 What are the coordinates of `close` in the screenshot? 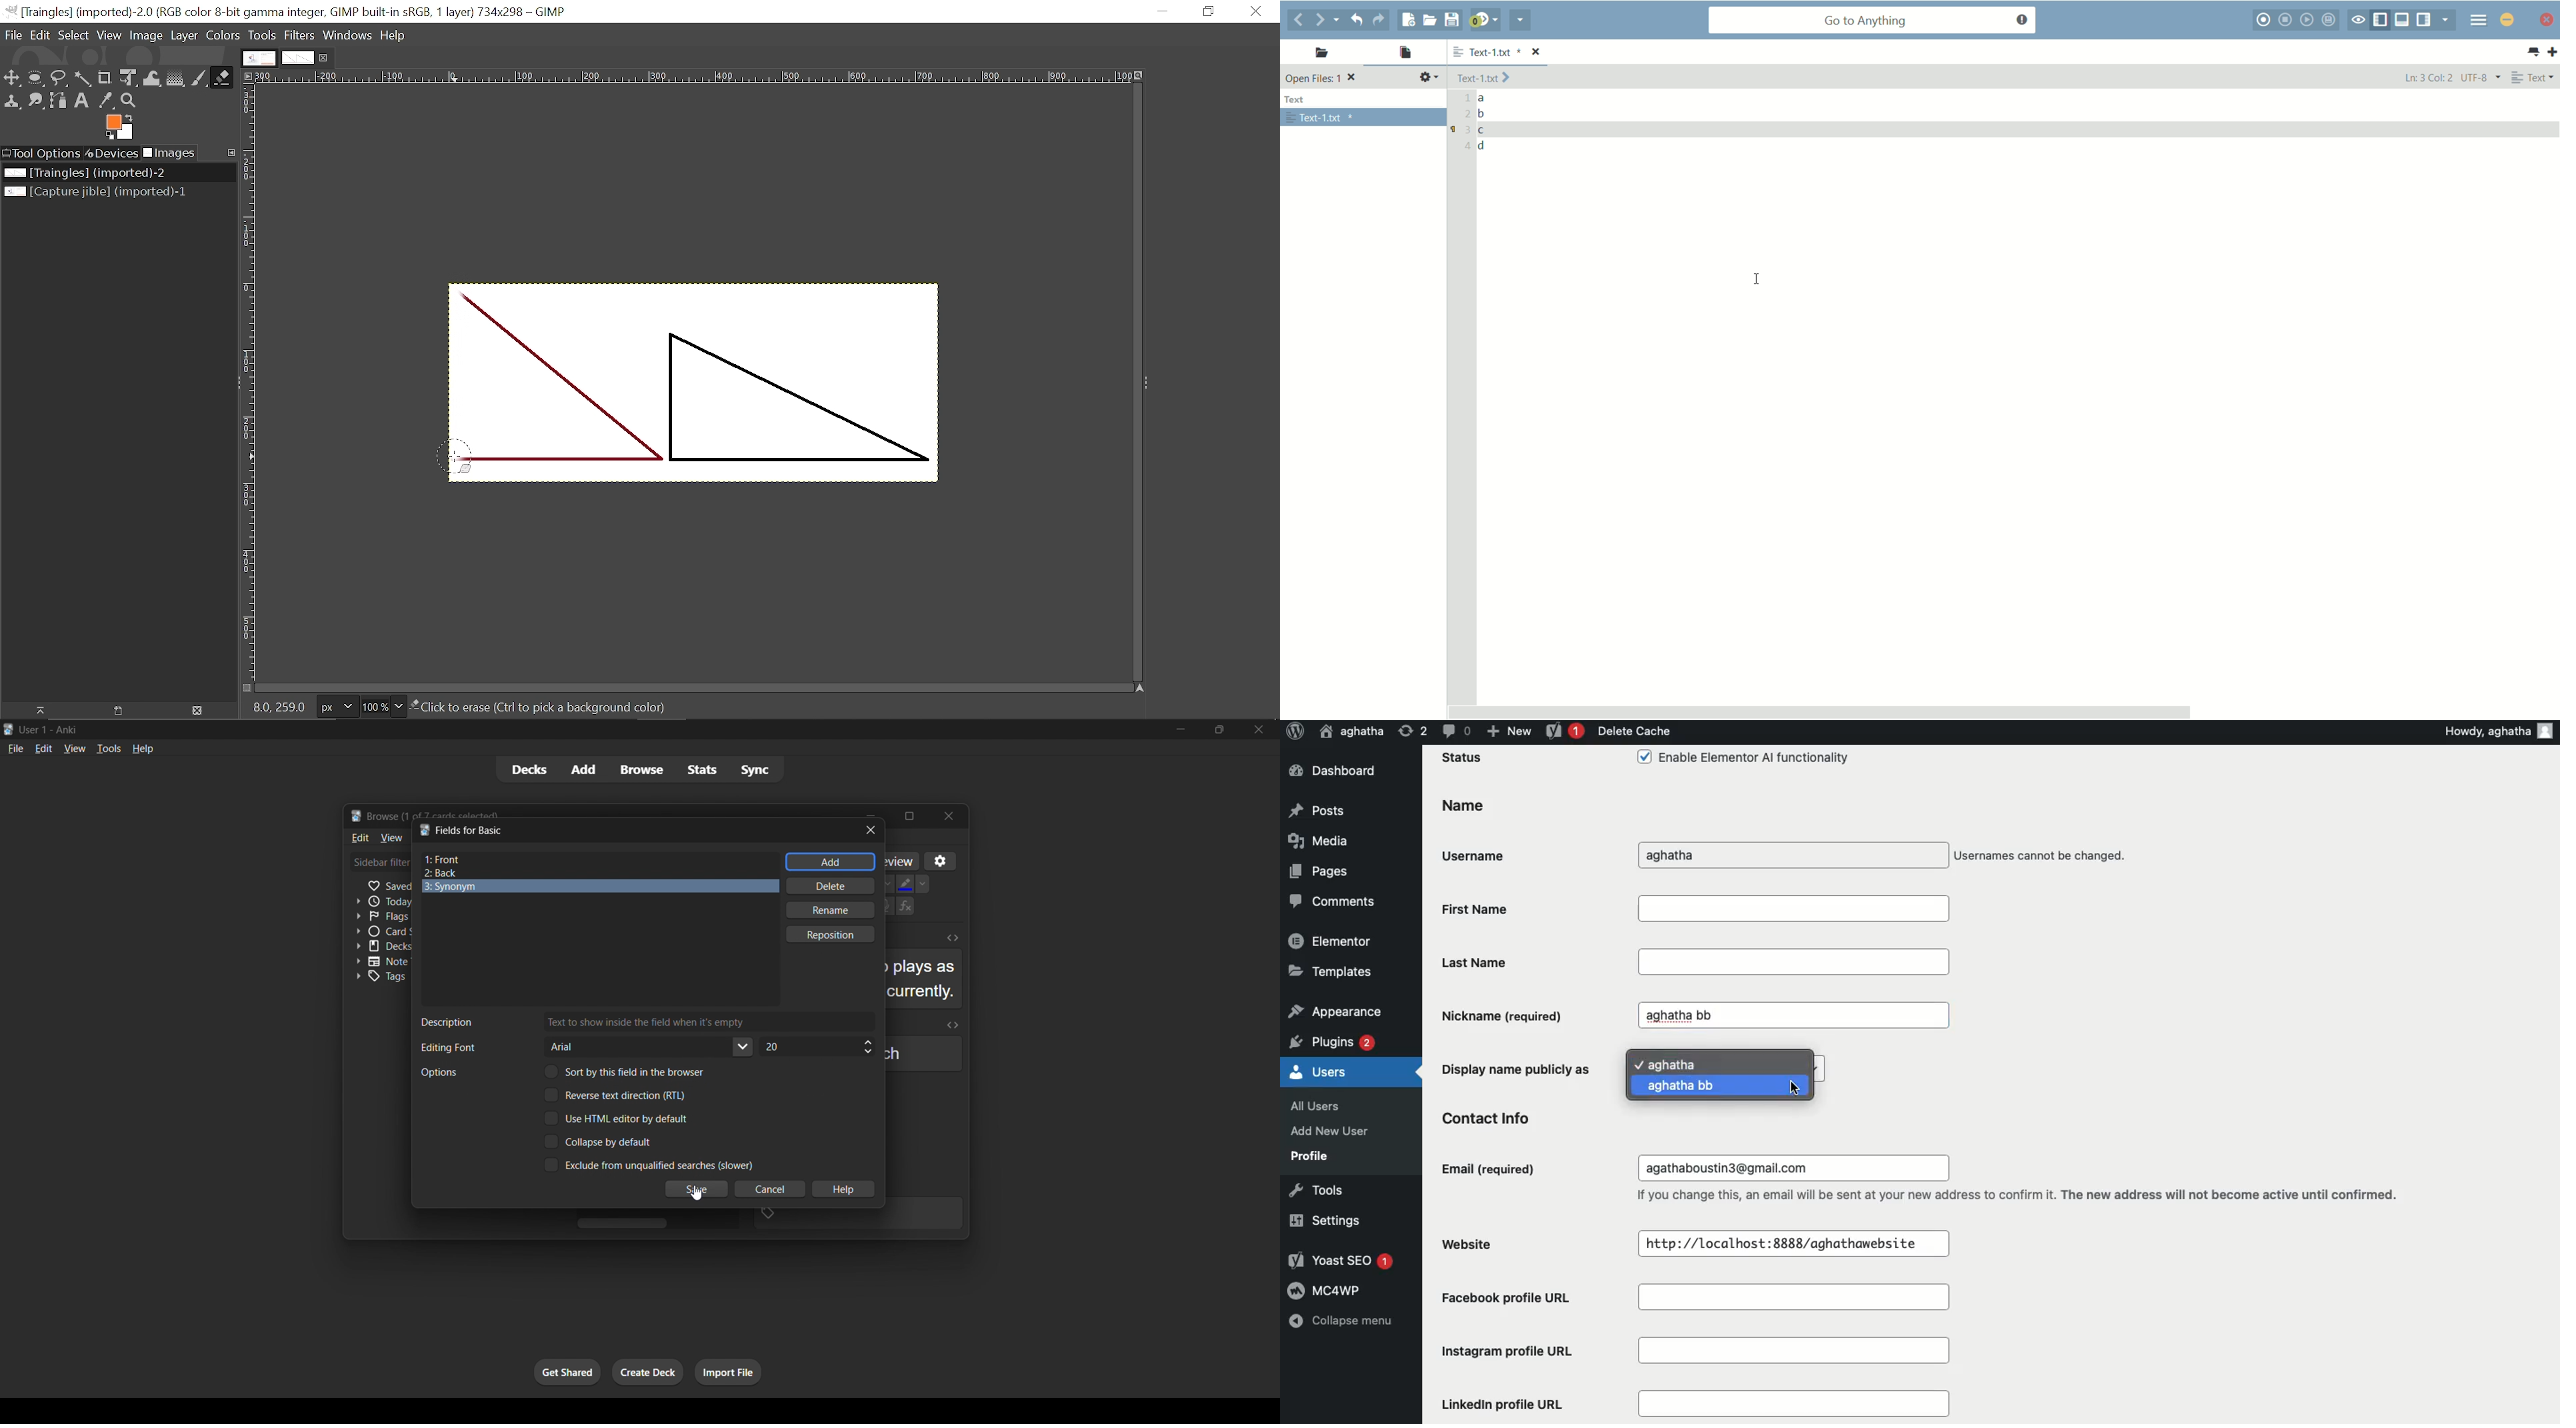 It's located at (1257, 730).